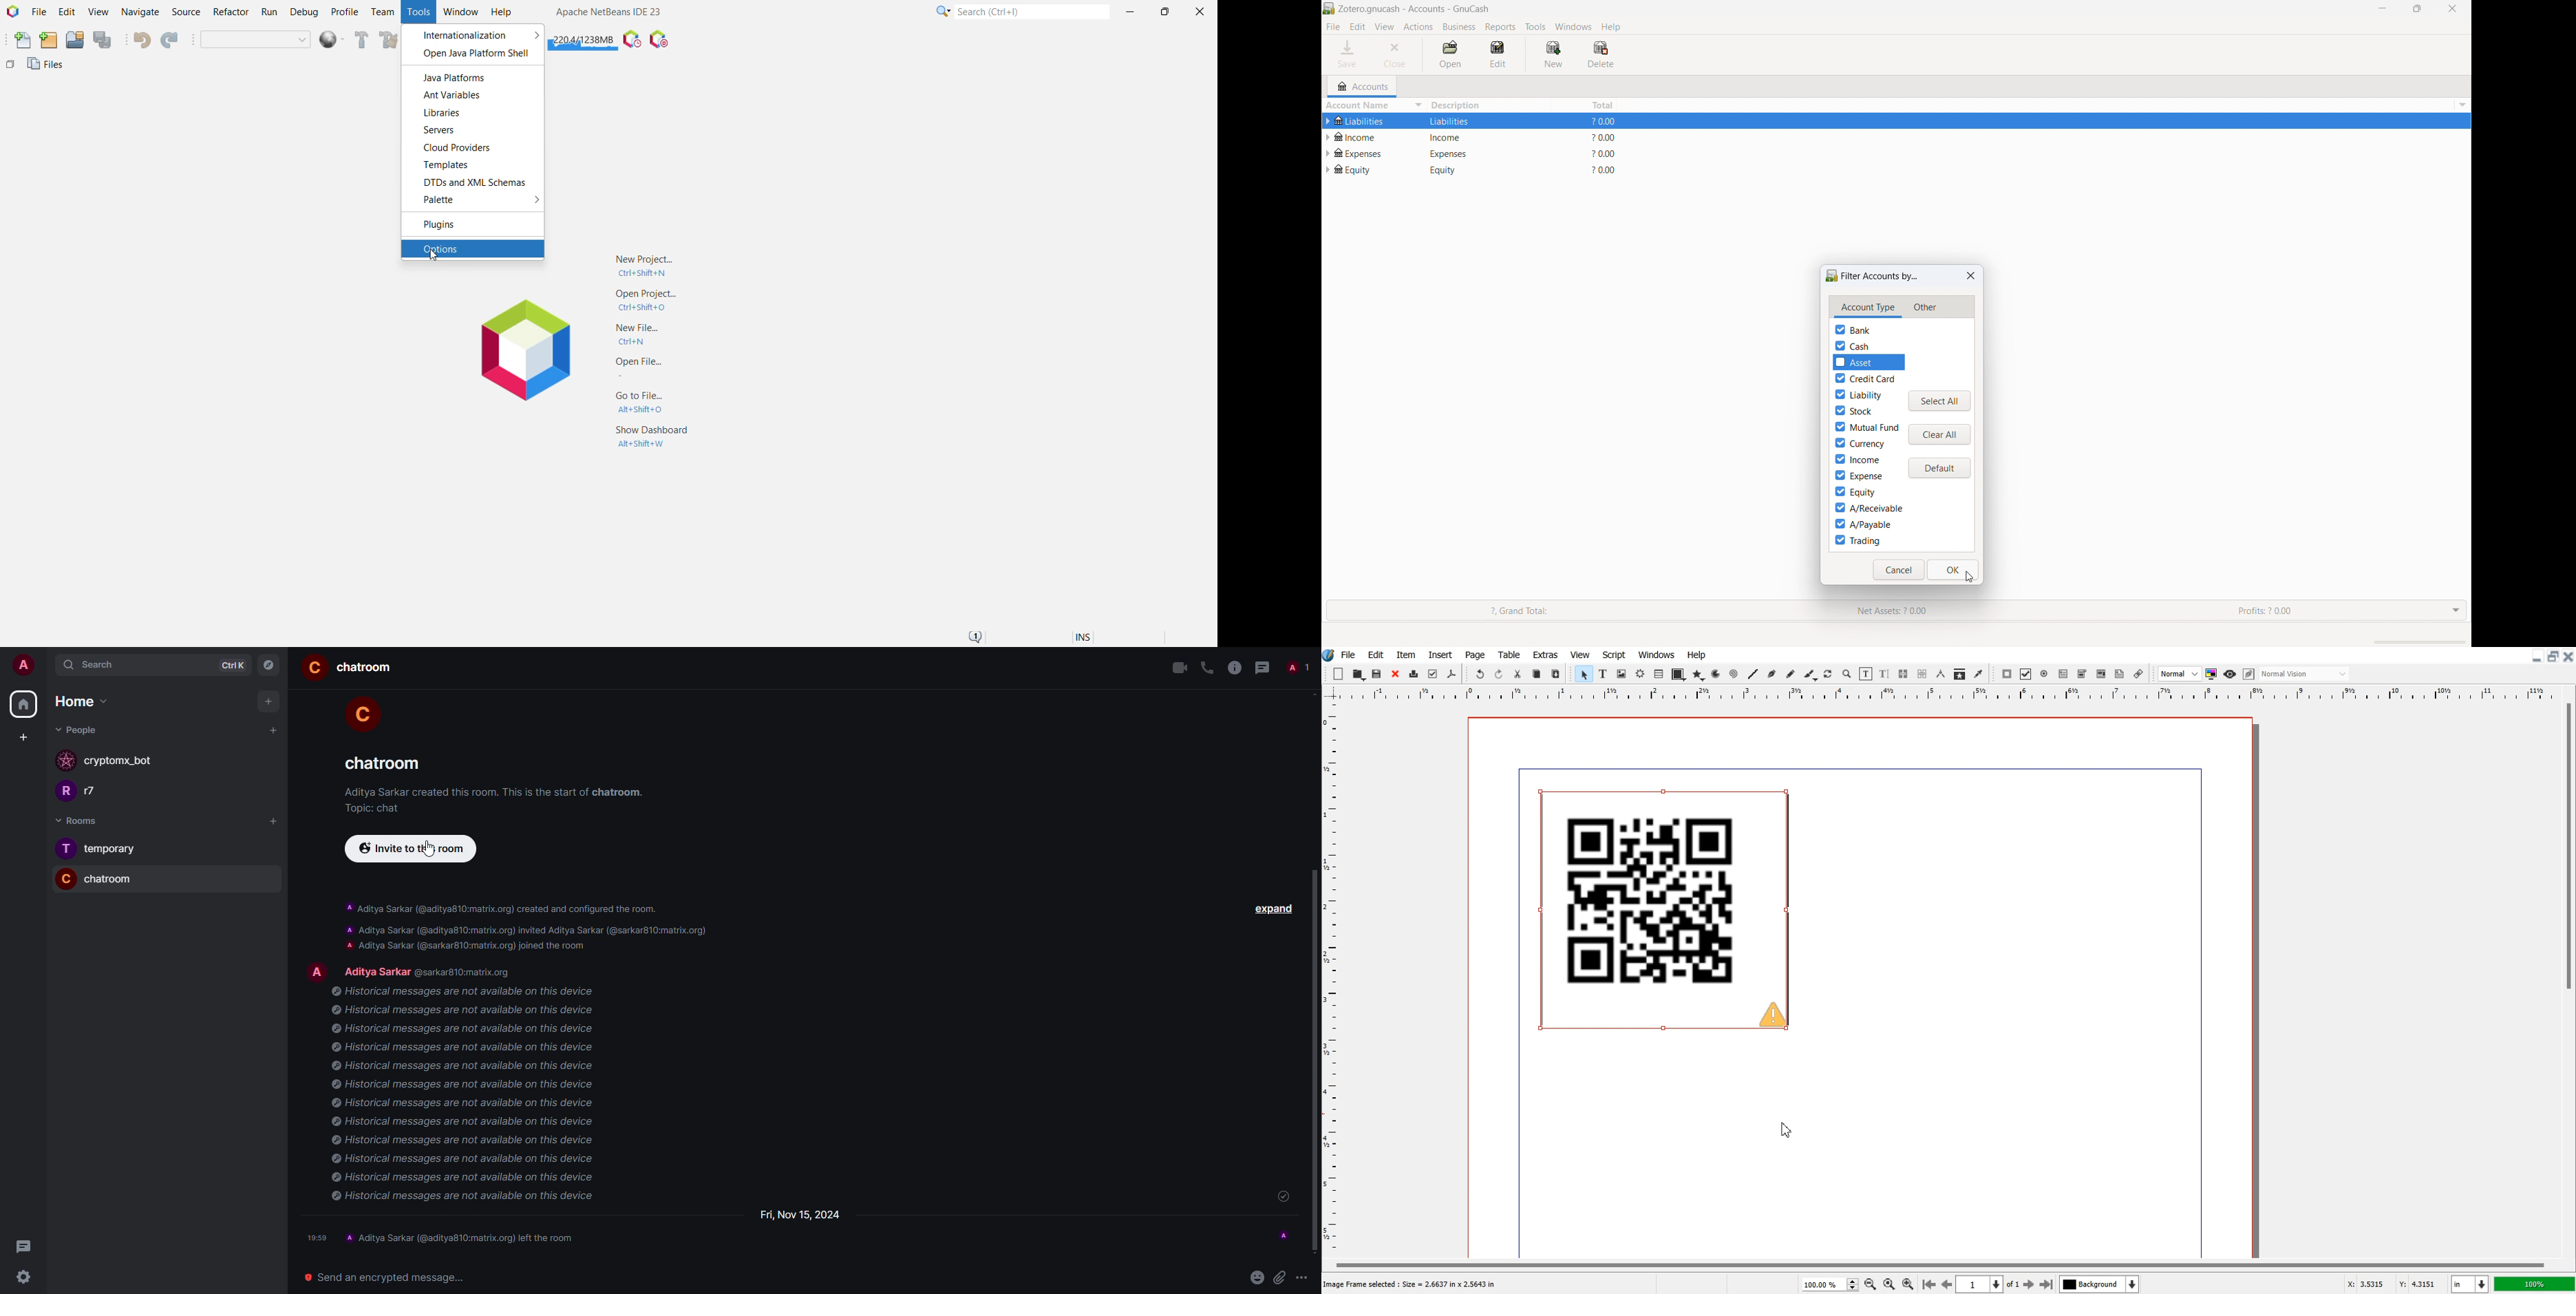 The height and width of the screenshot is (1316, 2576). I want to click on equity, so click(1362, 168).